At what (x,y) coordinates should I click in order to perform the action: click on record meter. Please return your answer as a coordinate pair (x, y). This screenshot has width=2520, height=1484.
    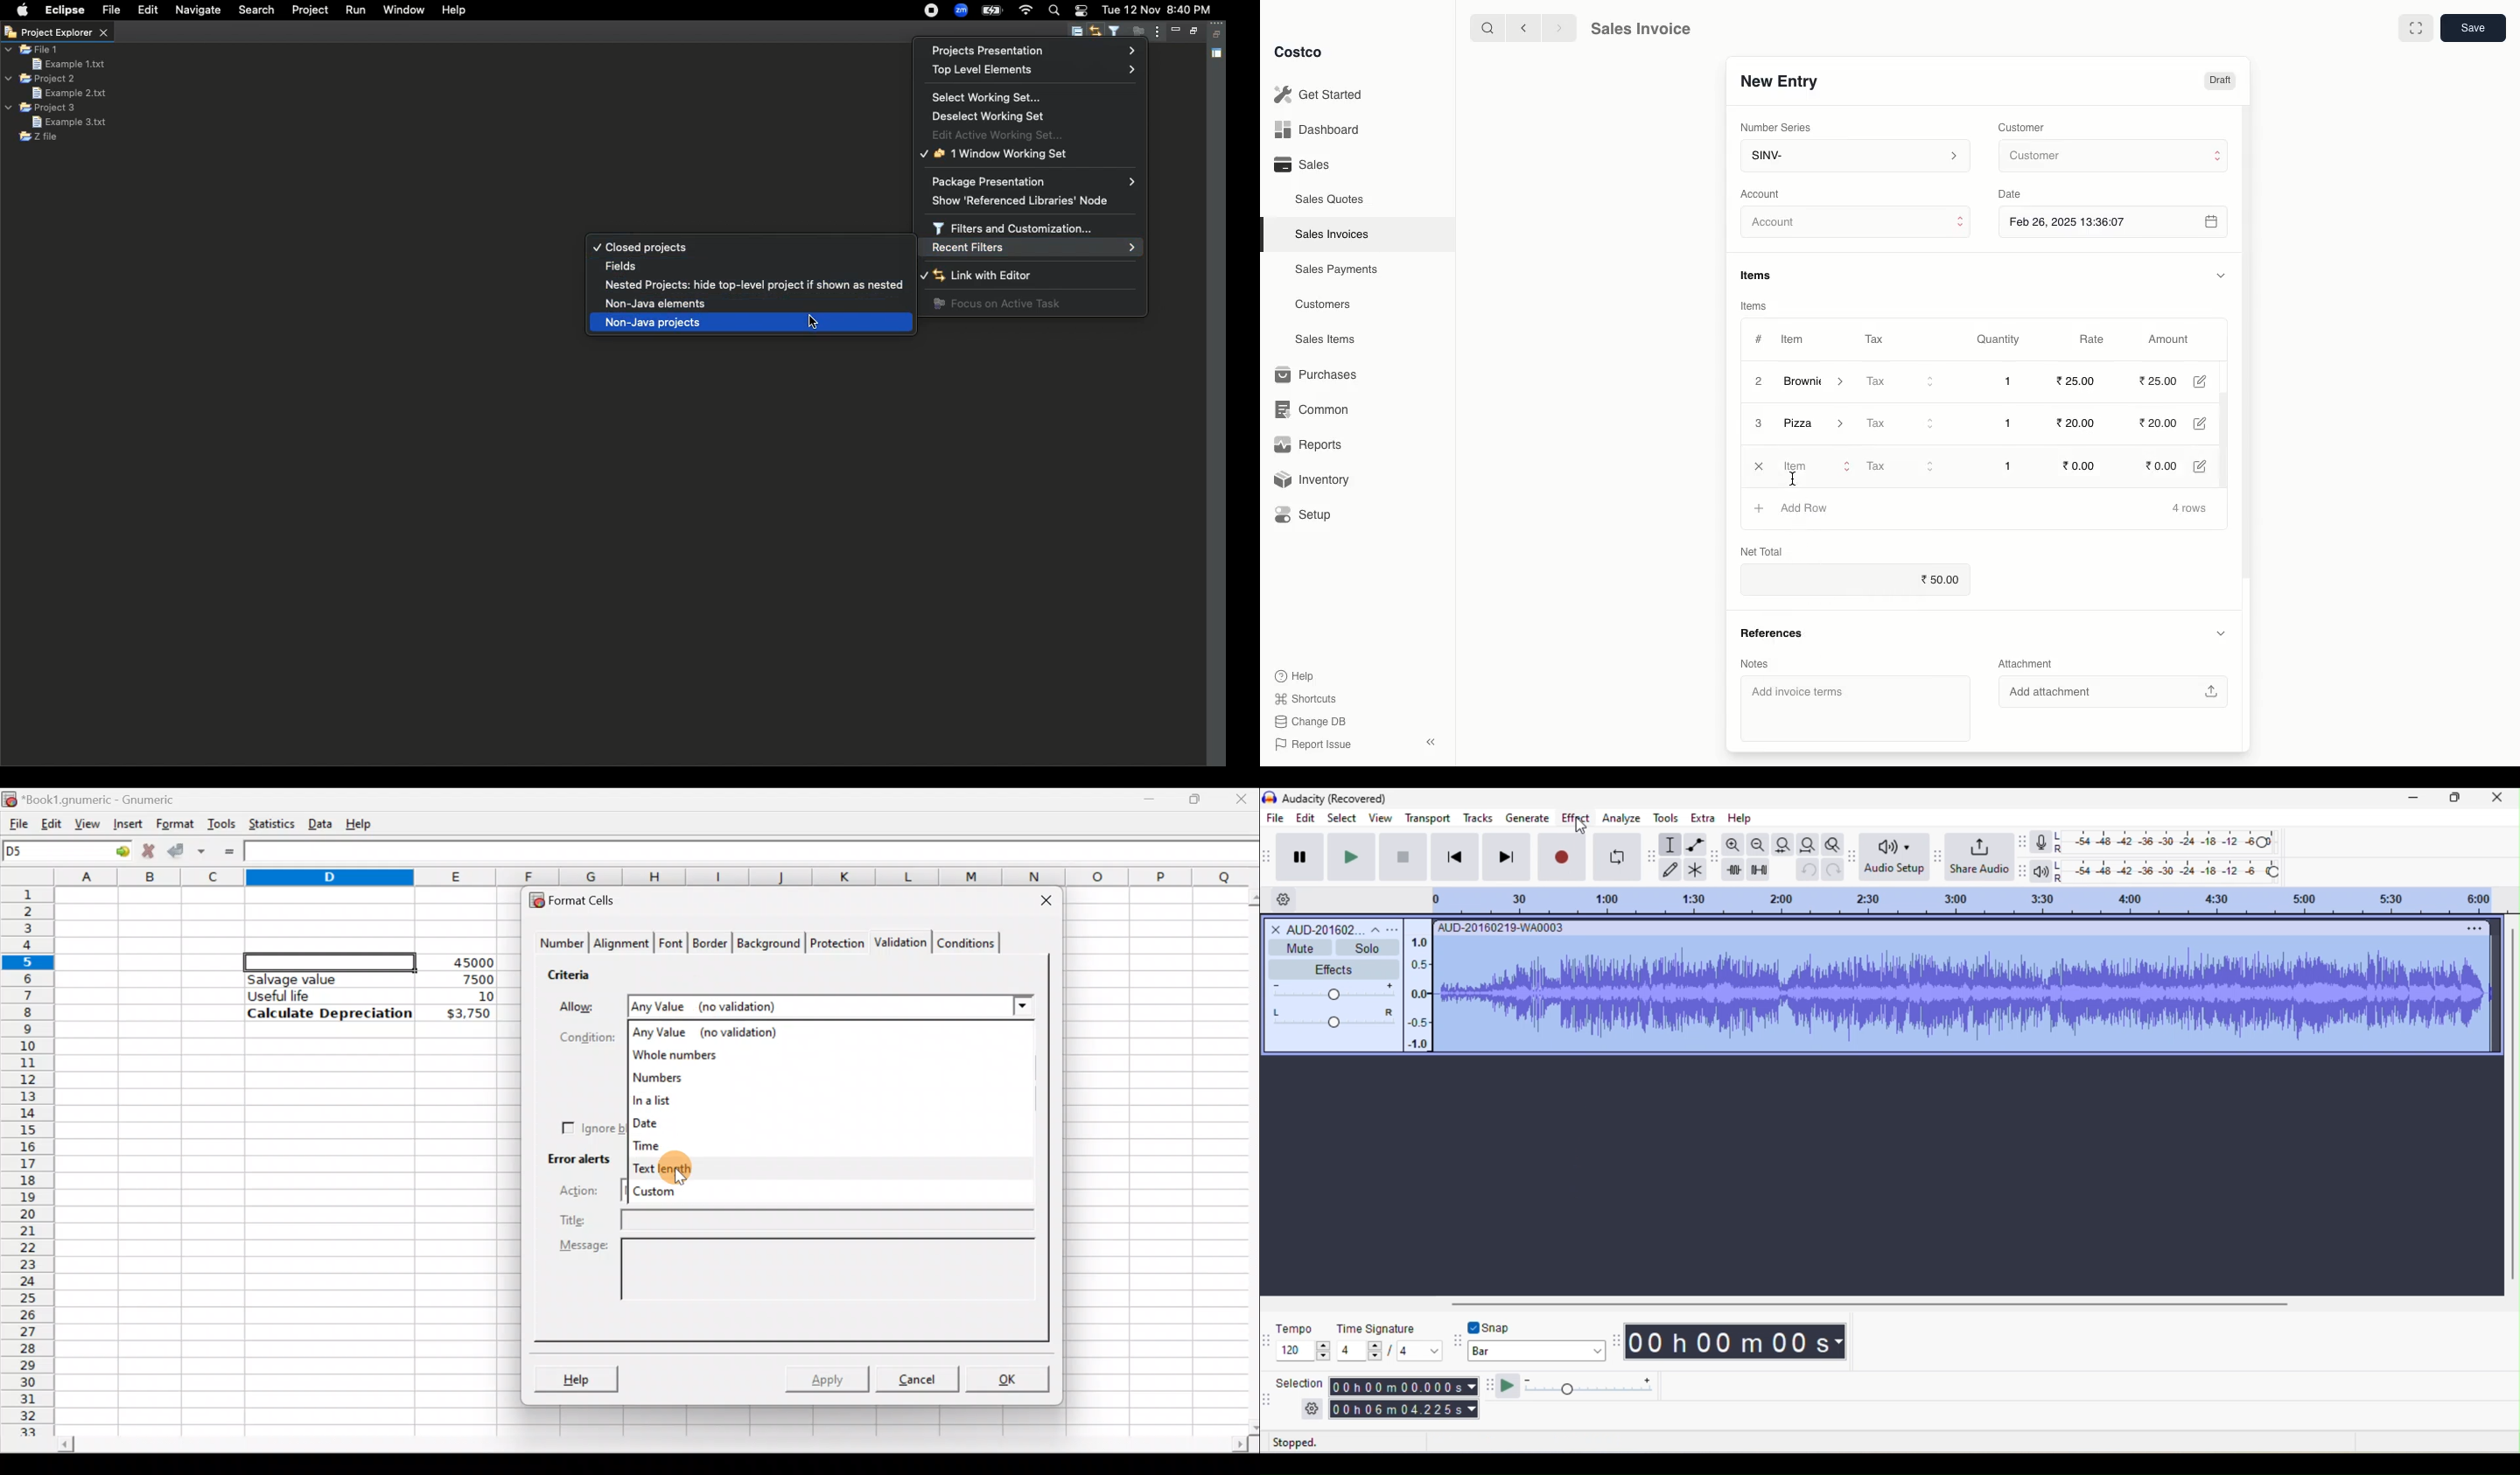
    Looking at the image, I should click on (2042, 842).